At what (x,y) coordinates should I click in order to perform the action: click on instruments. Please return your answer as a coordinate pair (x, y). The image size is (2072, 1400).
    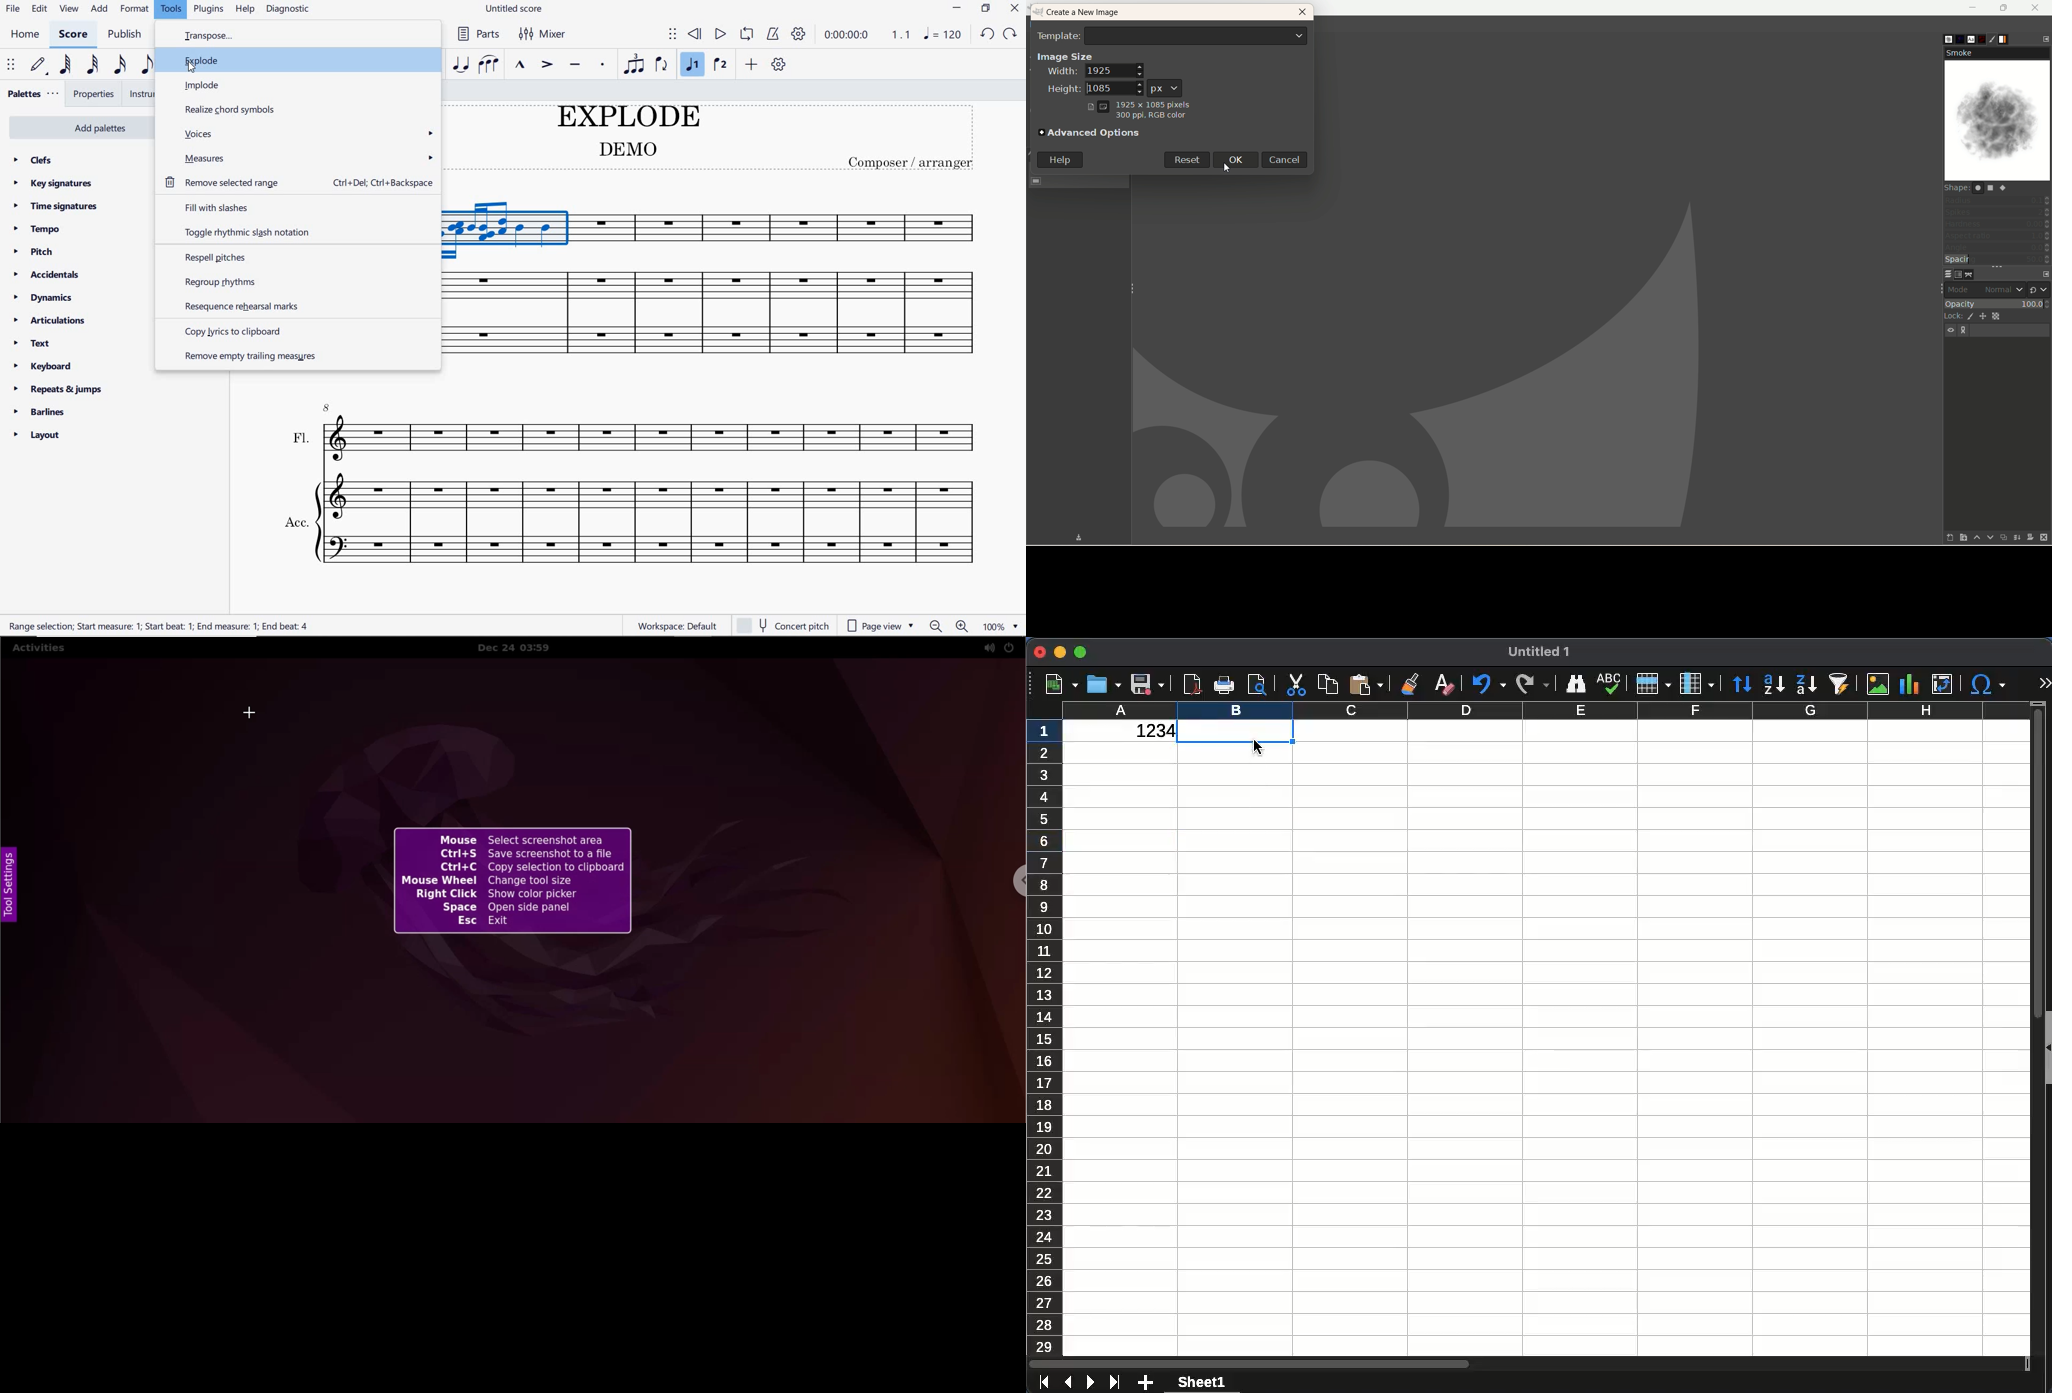
    Looking at the image, I should click on (140, 95).